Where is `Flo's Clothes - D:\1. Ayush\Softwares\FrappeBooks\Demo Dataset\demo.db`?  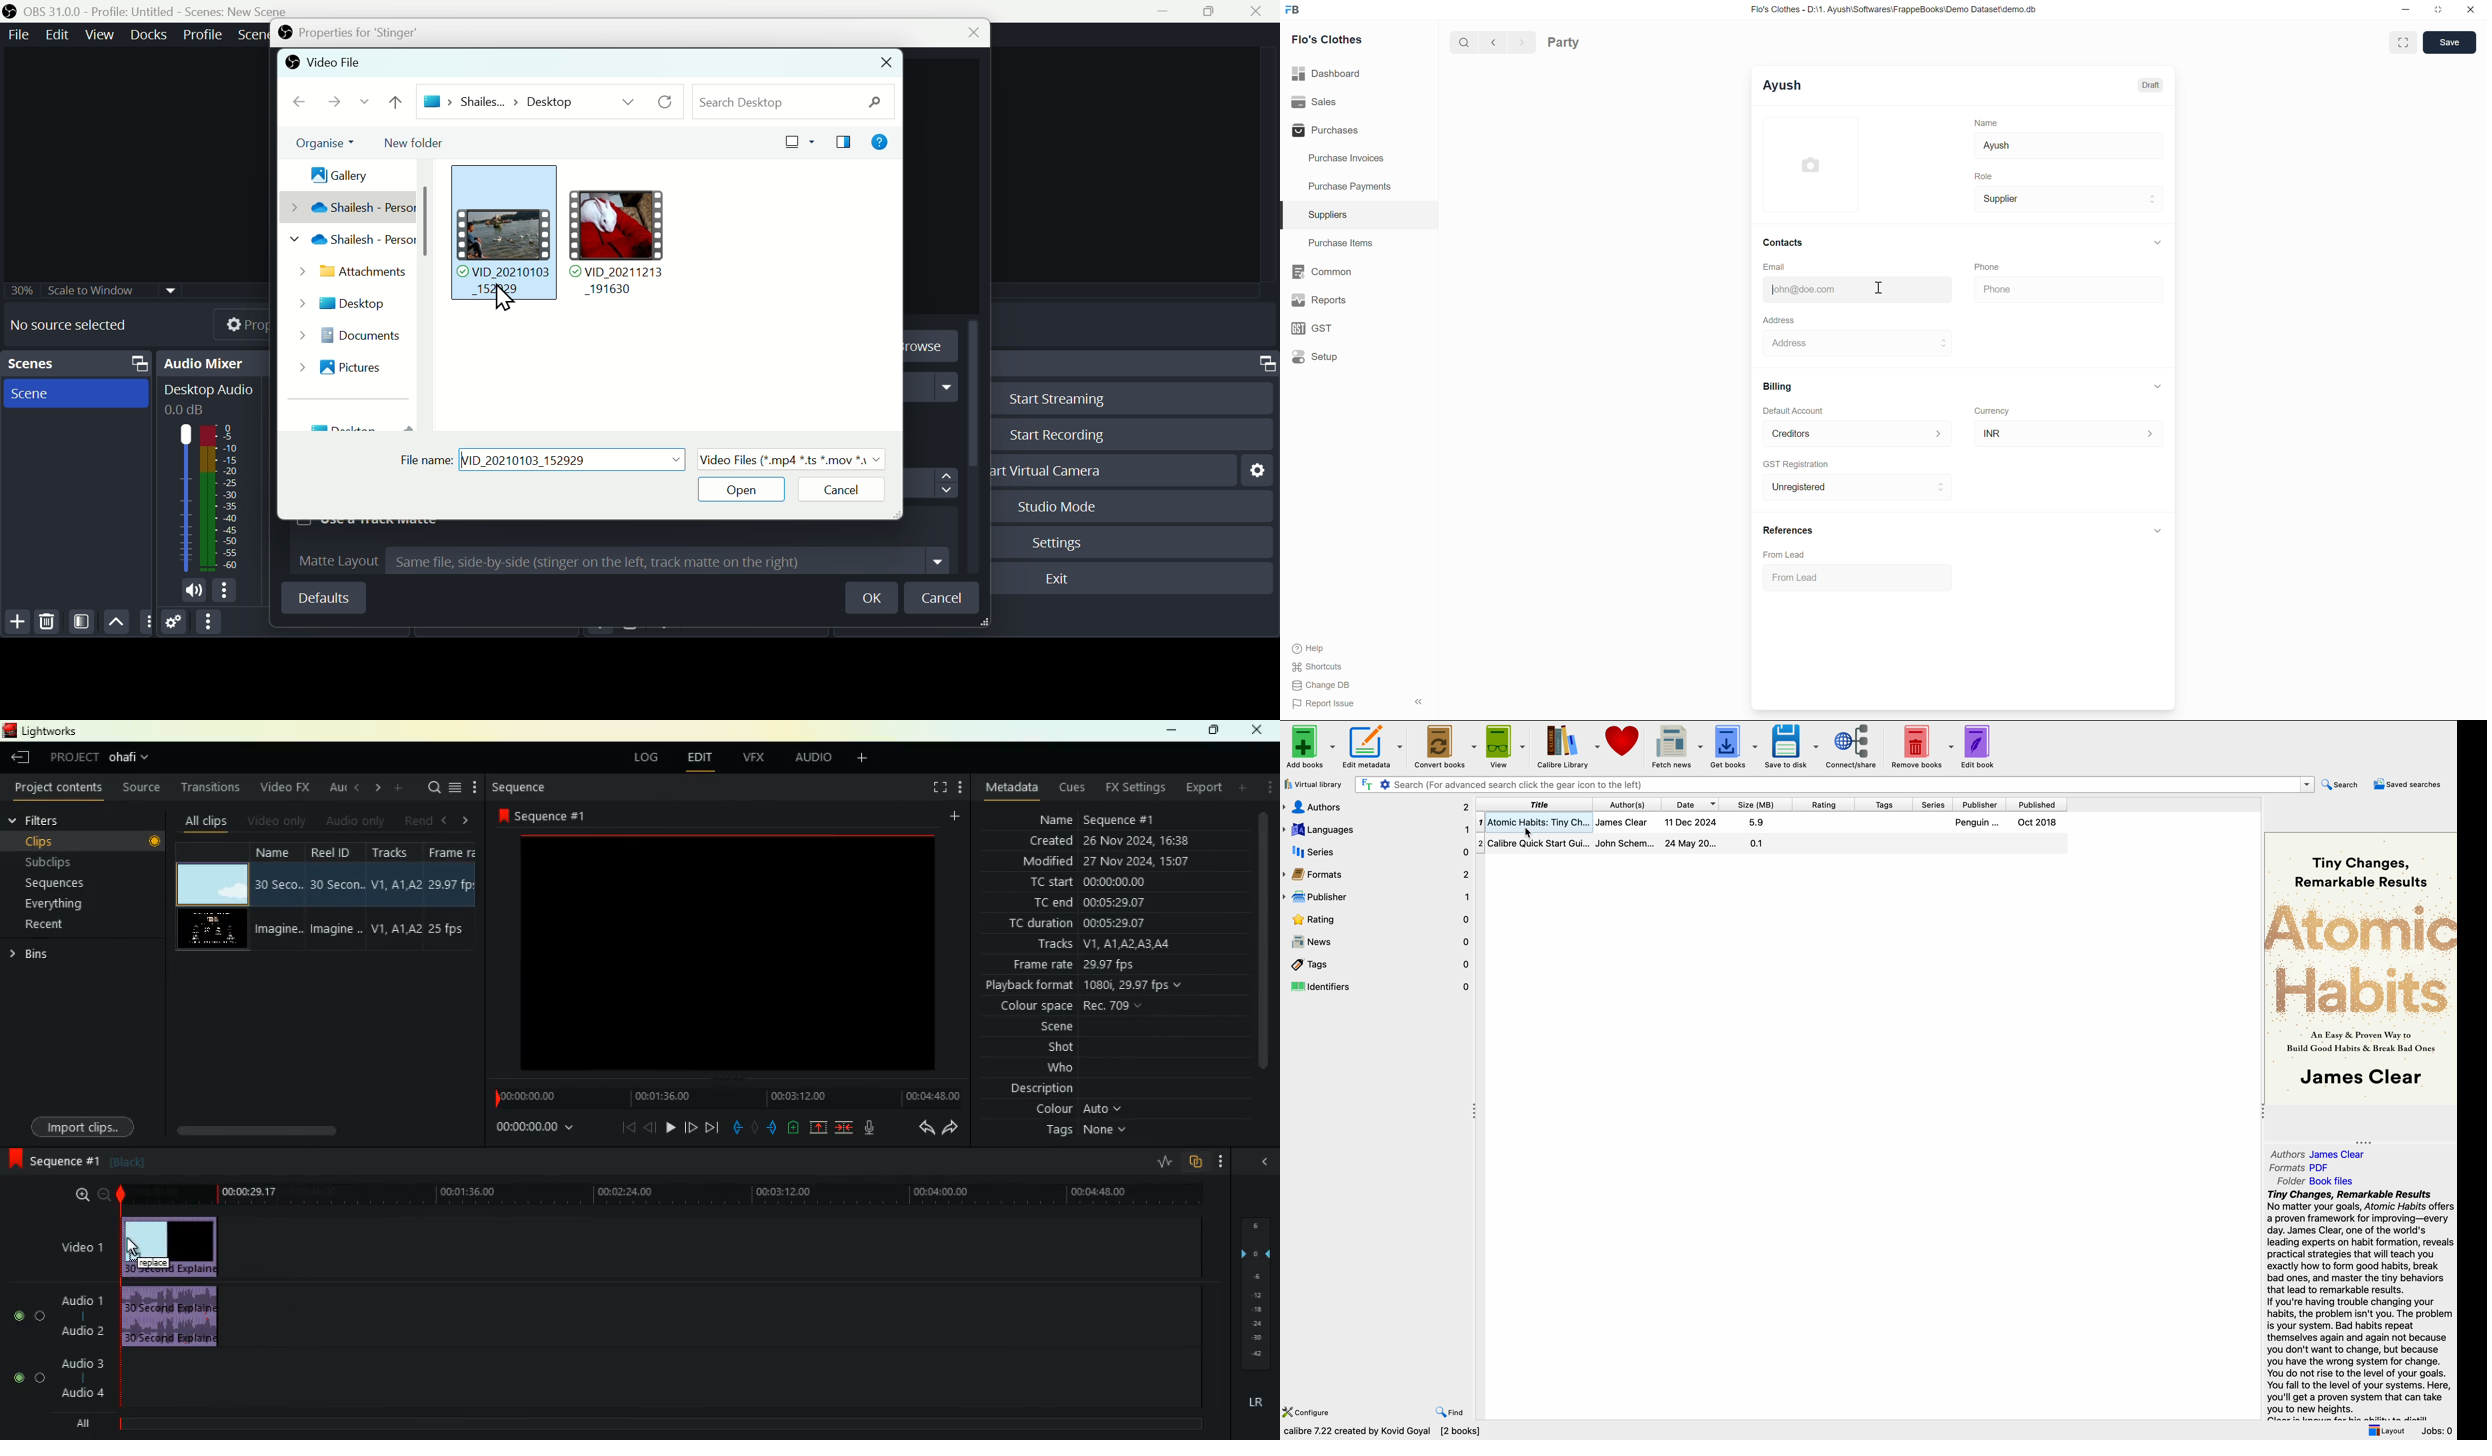 Flo's Clothes - D:\1. Ayush\Softwares\FrappeBooks\Demo Dataset\demo.db is located at coordinates (1894, 9).